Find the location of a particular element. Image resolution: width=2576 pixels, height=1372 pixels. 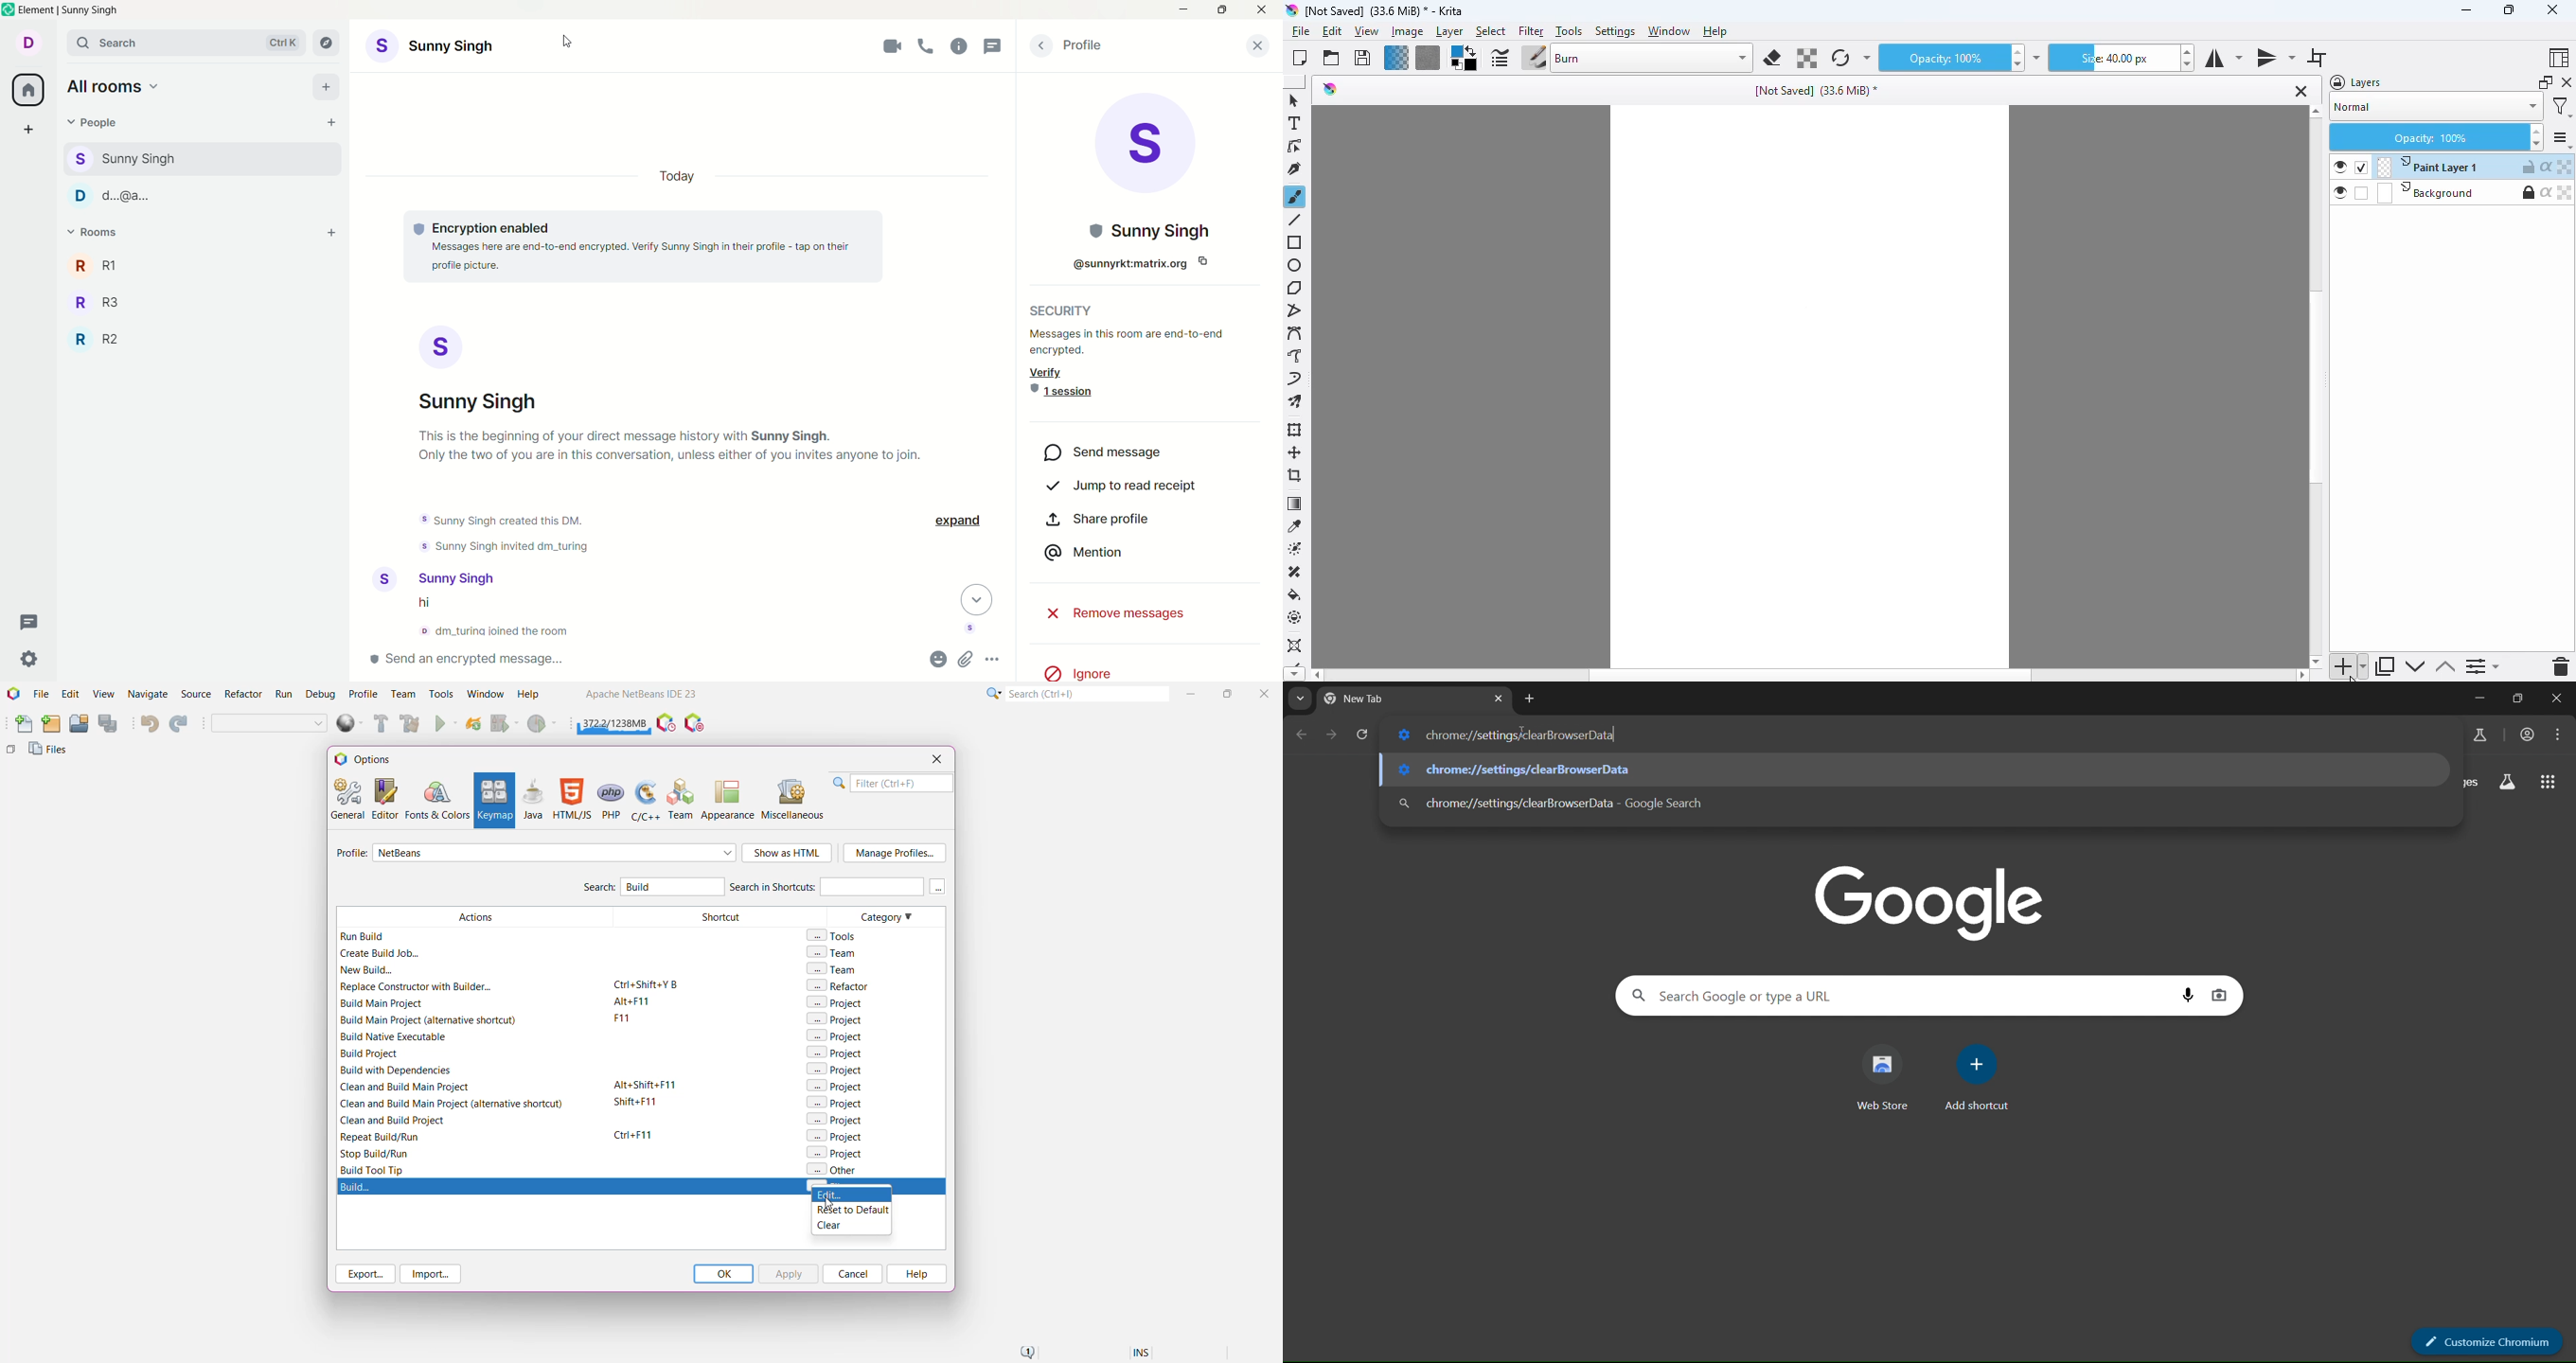

blending mode is located at coordinates (1652, 58).